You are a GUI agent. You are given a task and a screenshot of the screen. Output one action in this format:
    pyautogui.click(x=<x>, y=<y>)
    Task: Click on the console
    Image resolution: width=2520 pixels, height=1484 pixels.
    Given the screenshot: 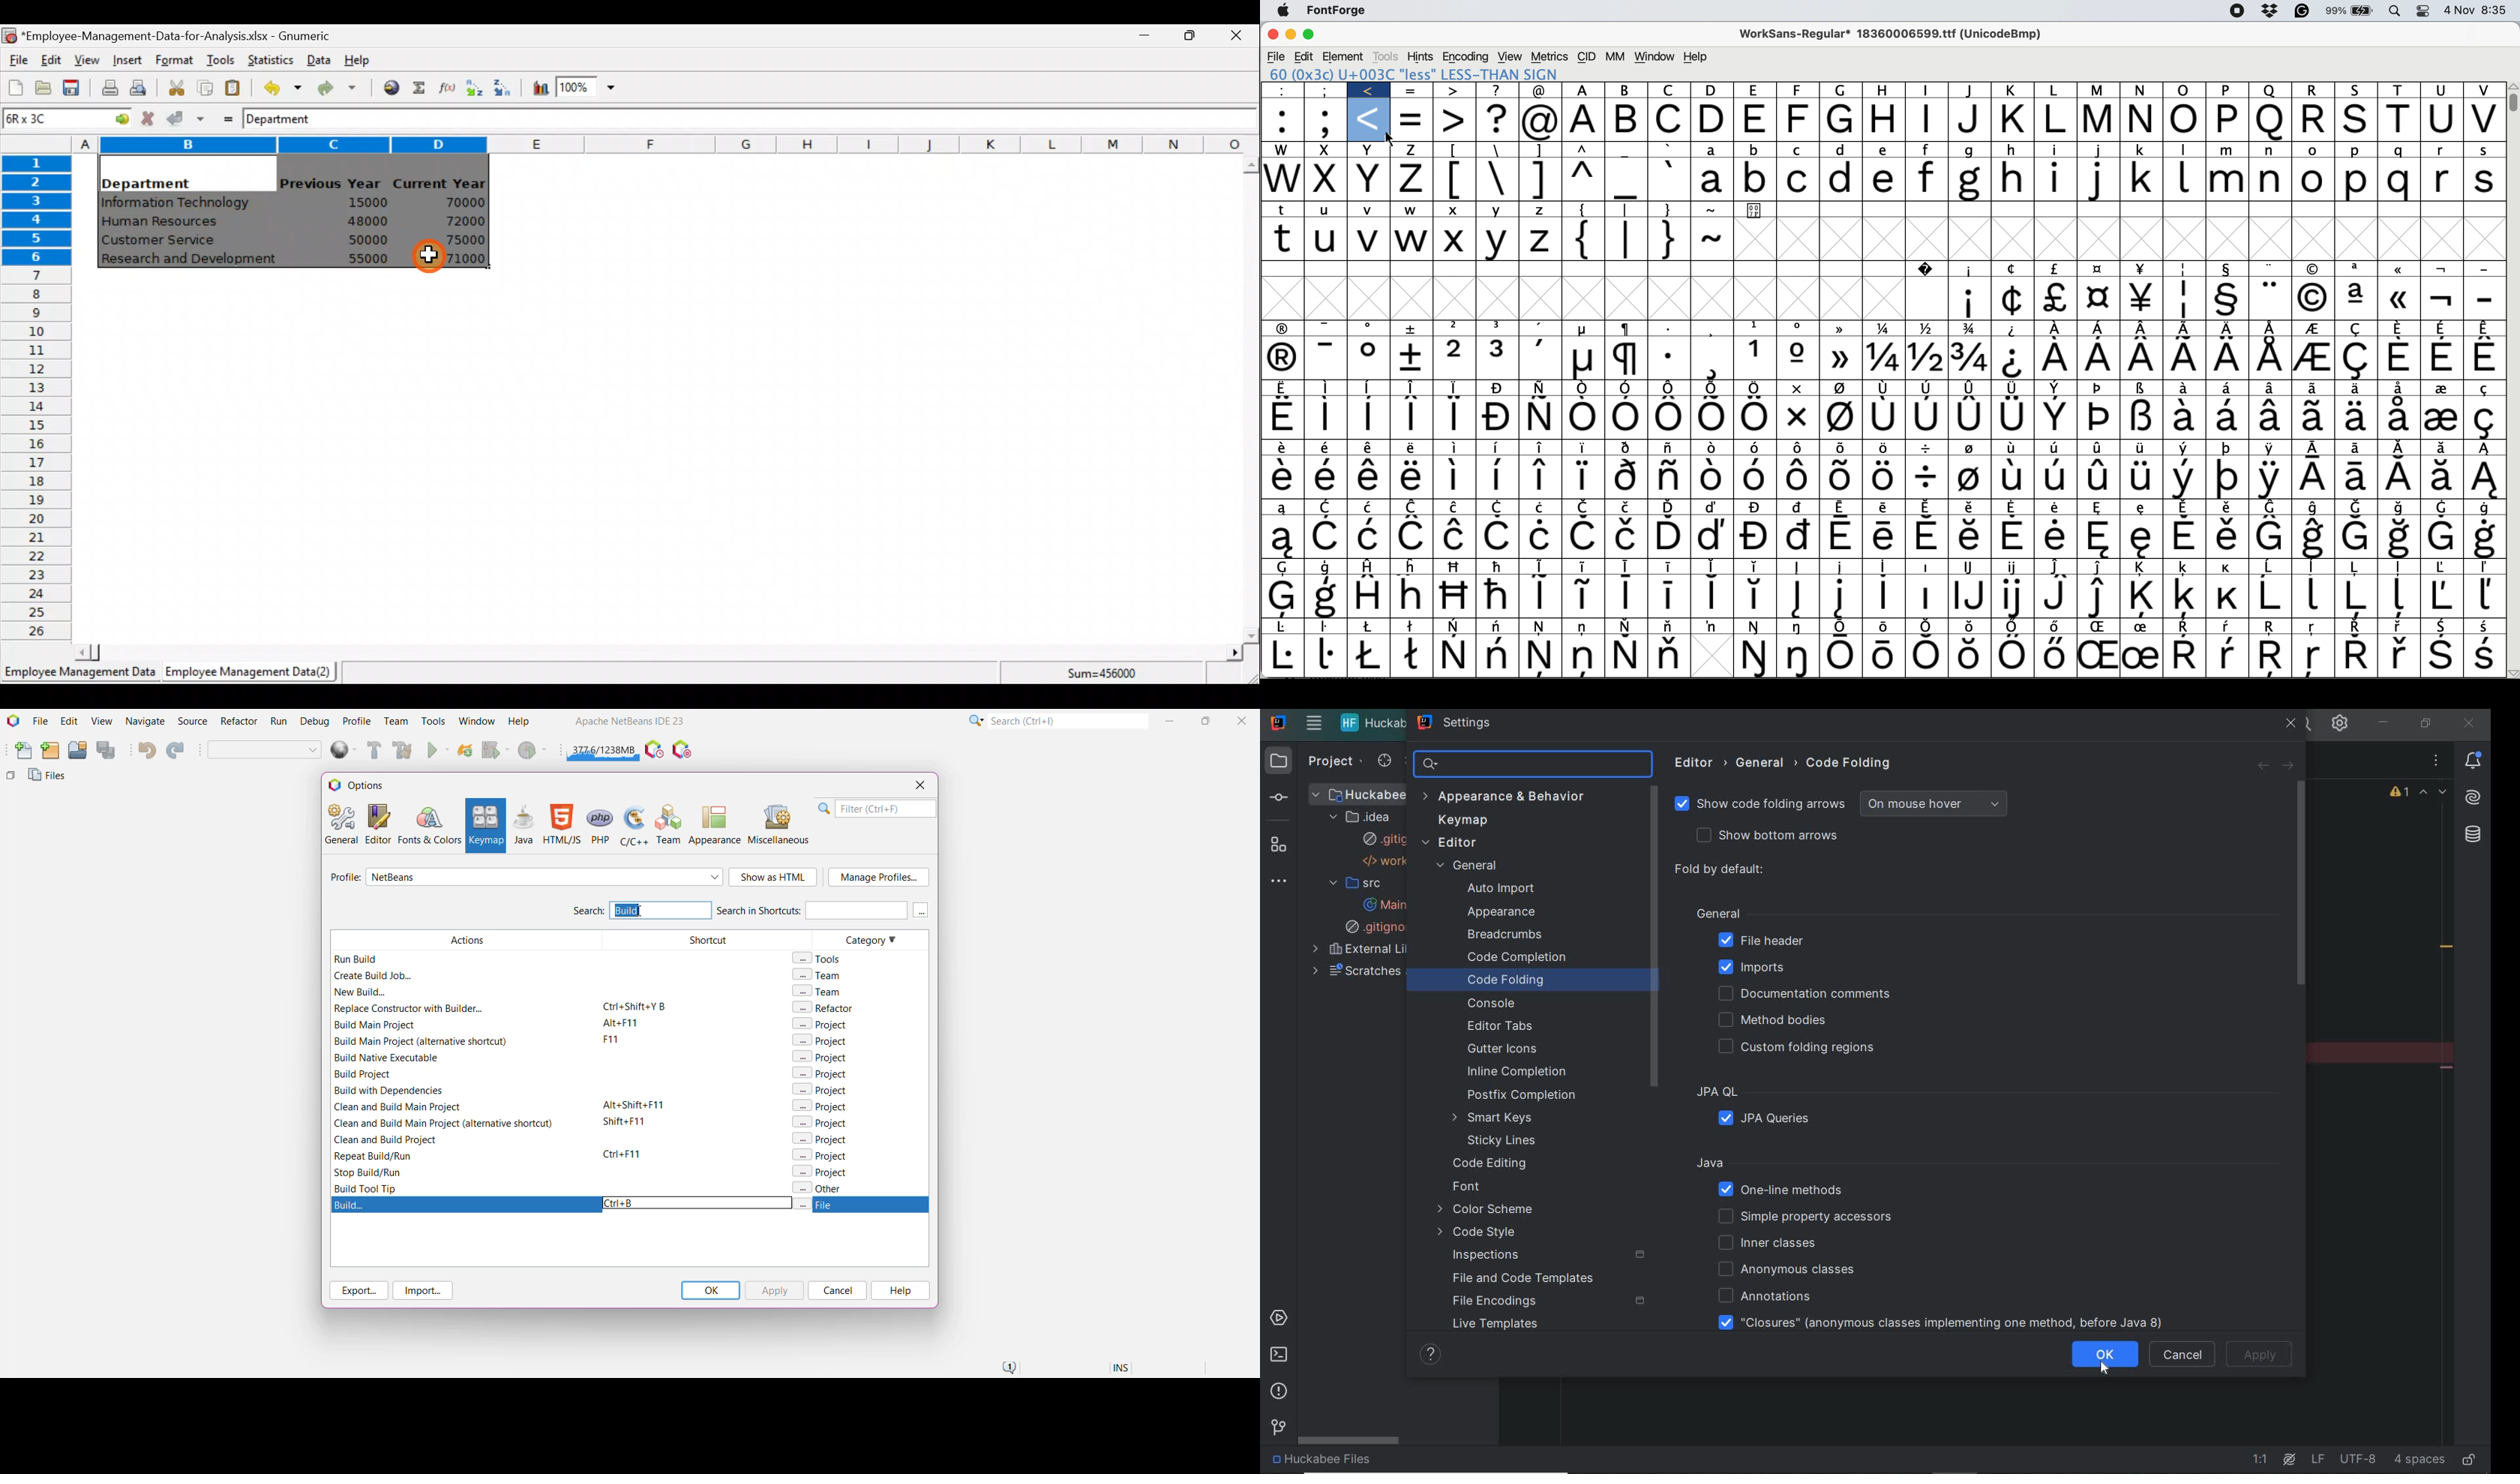 What is the action you would take?
    pyautogui.click(x=1488, y=1004)
    